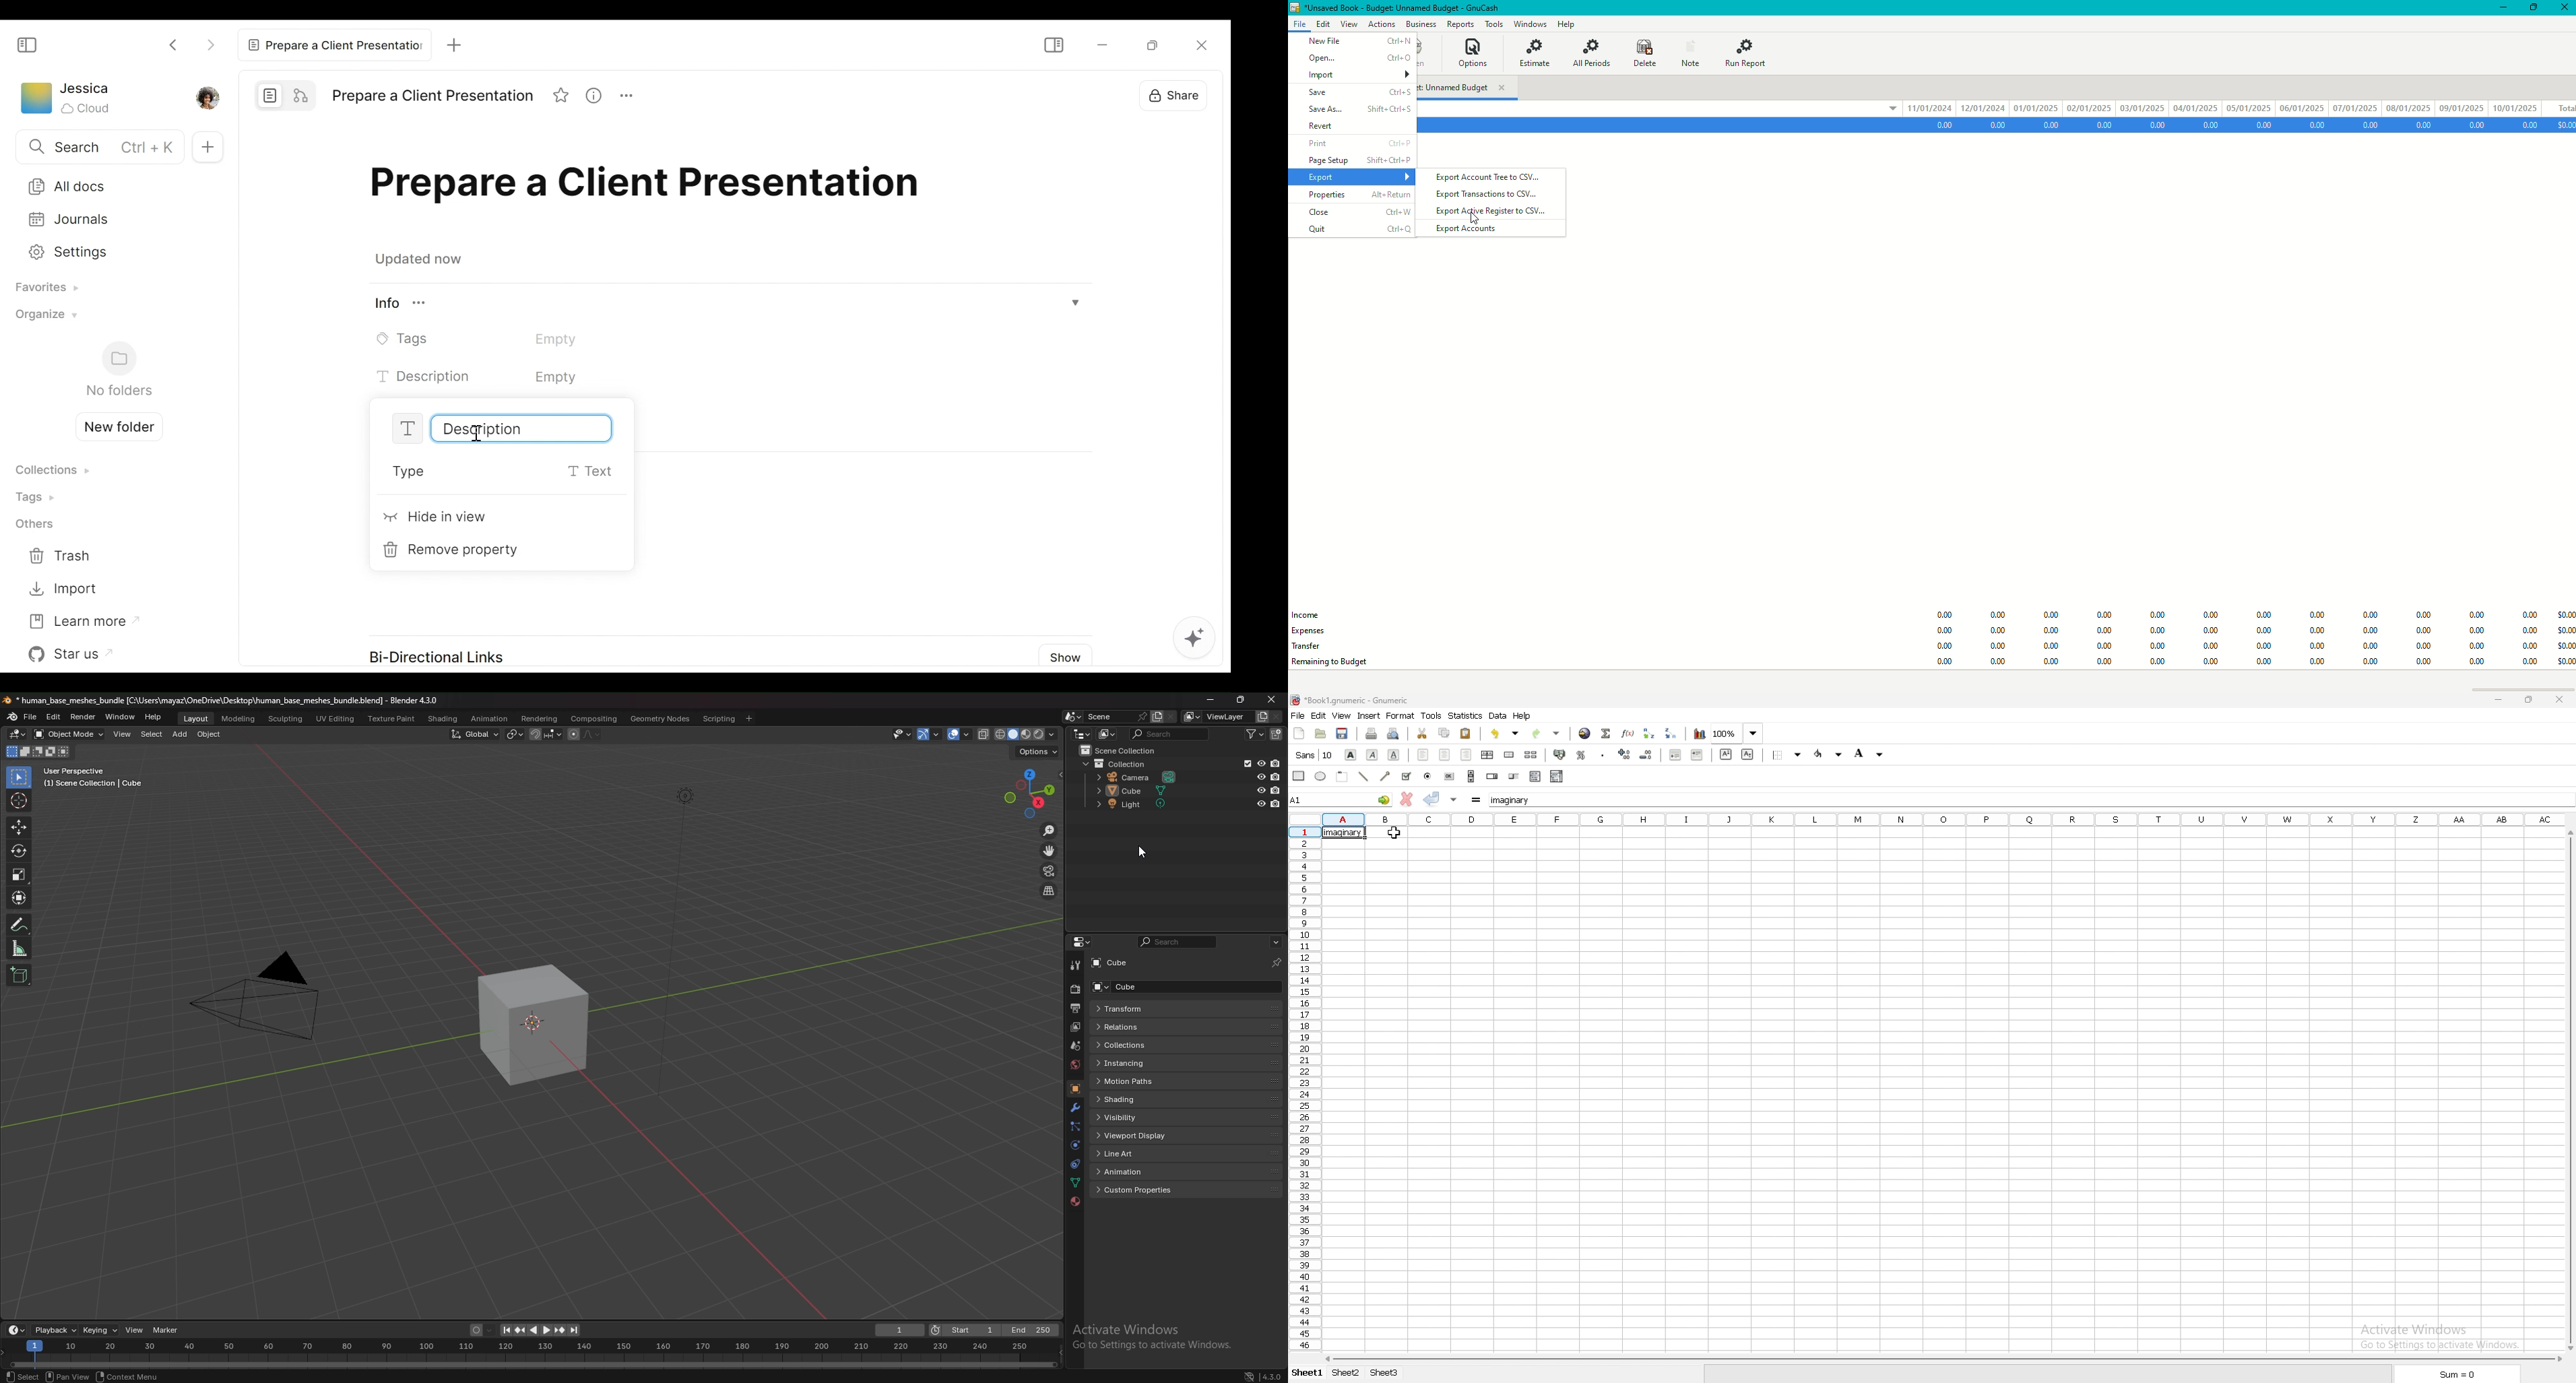 This screenshot has height=1400, width=2576. Describe the element at coordinates (1261, 790) in the screenshot. I see `hide in viewport` at that location.